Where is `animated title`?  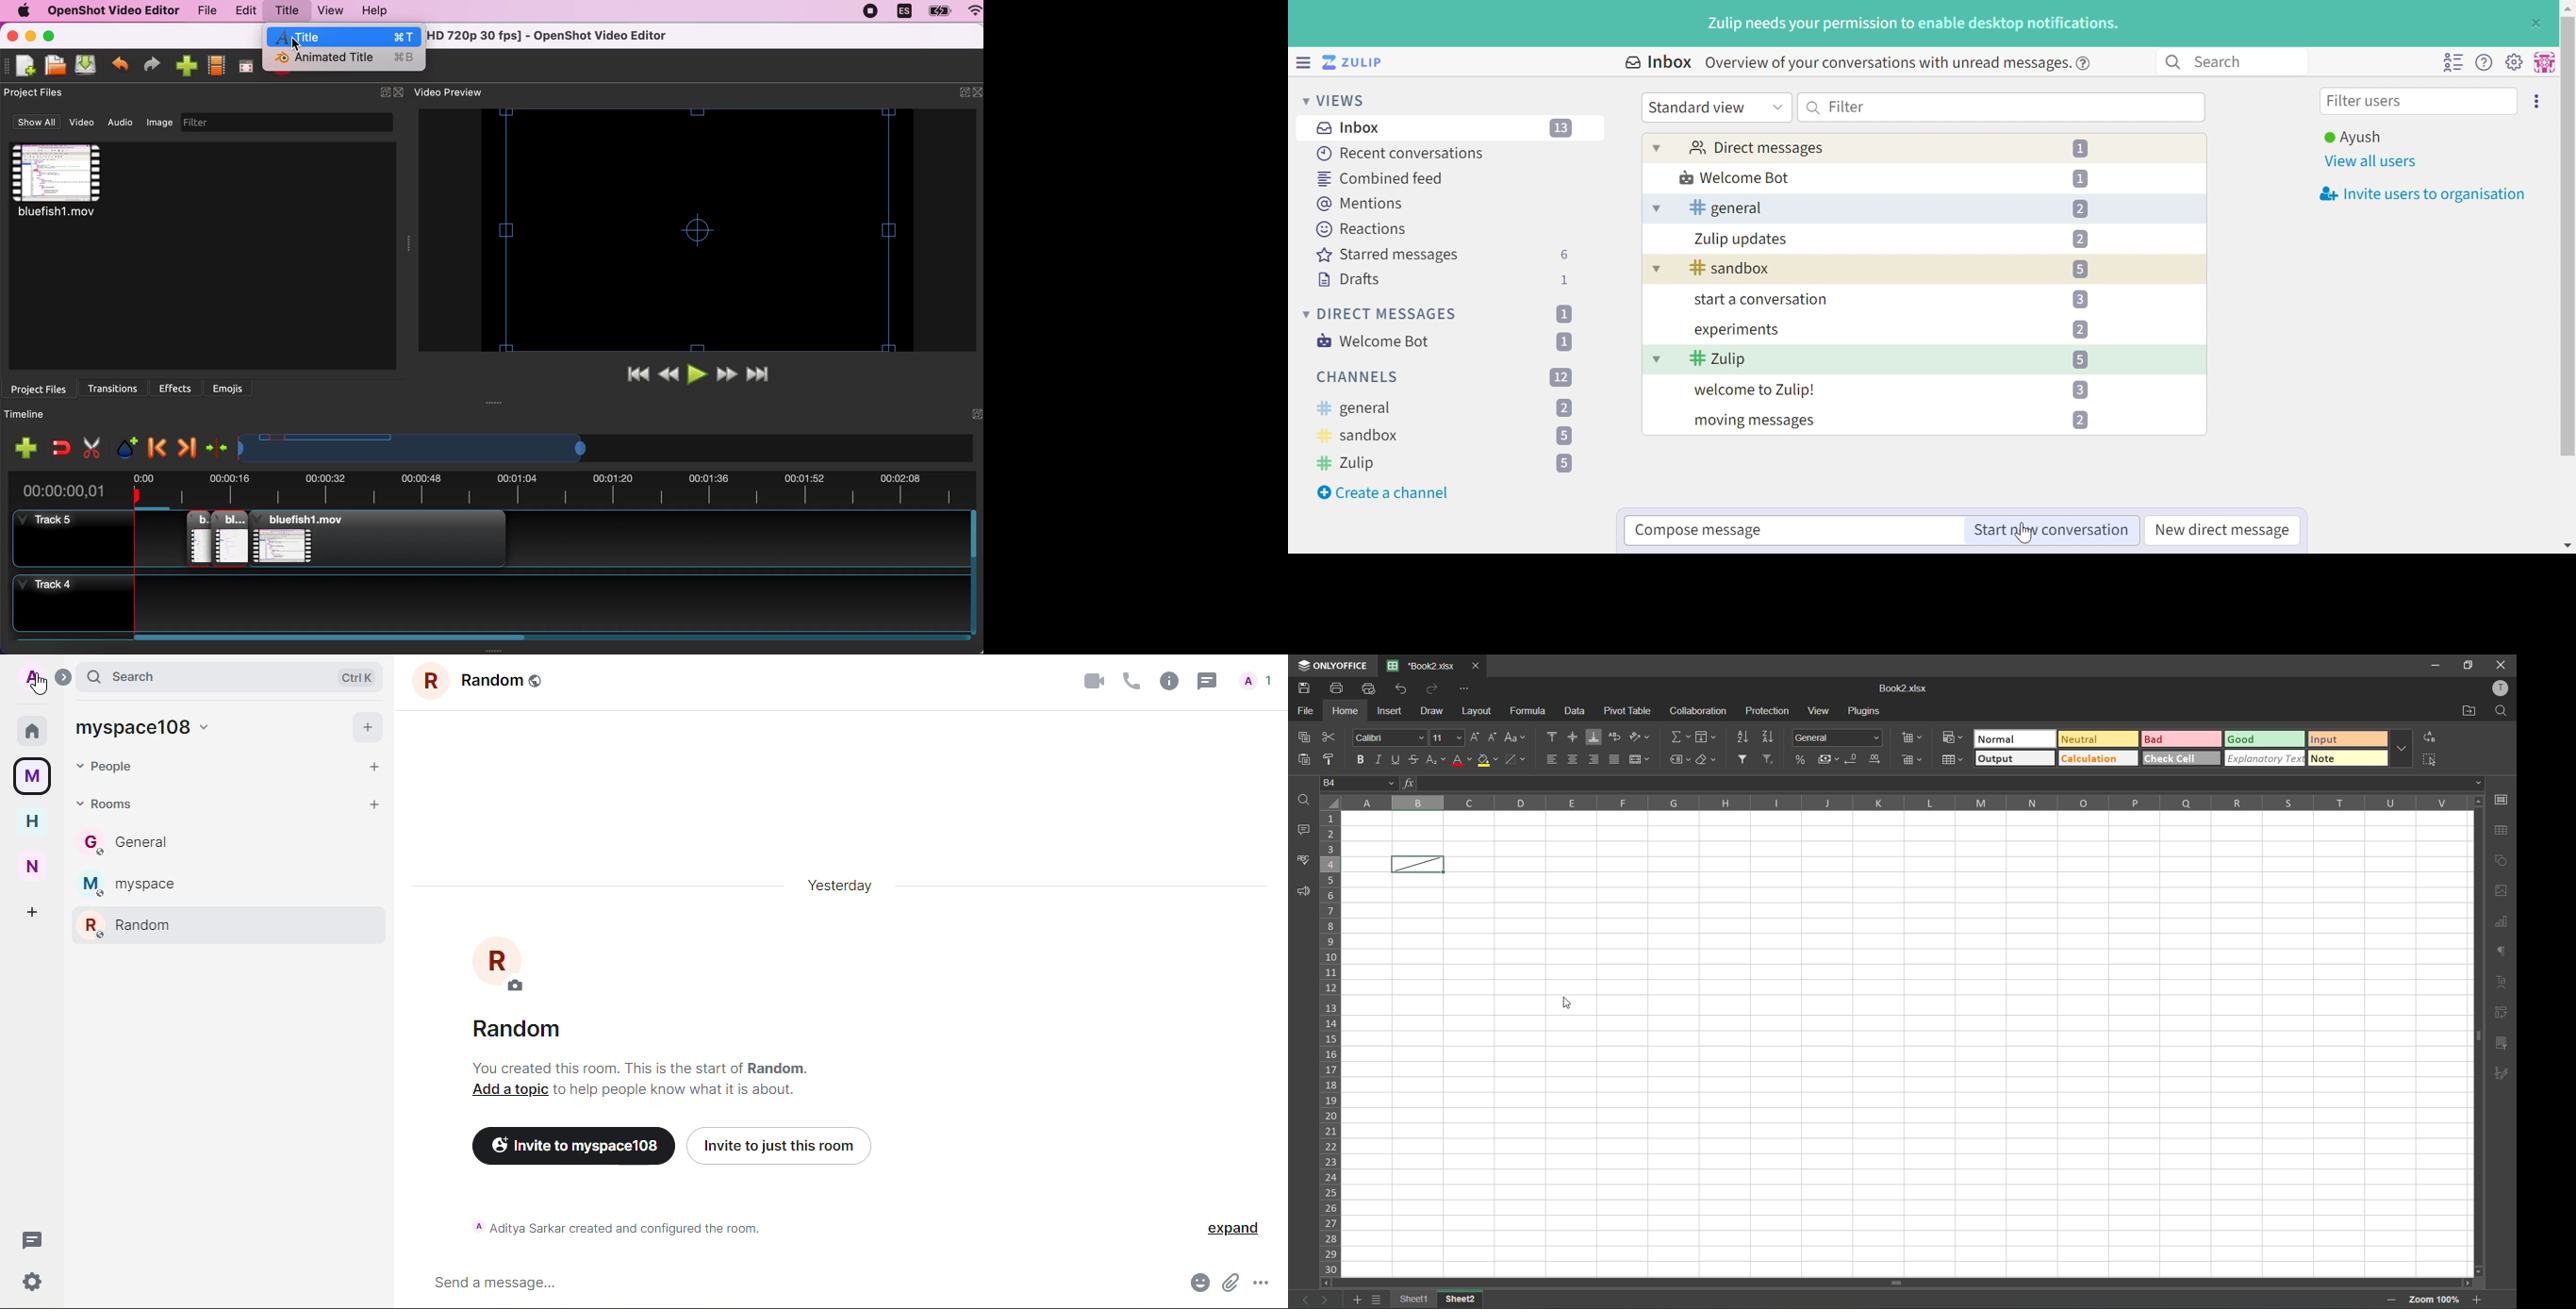
animated title is located at coordinates (344, 58).